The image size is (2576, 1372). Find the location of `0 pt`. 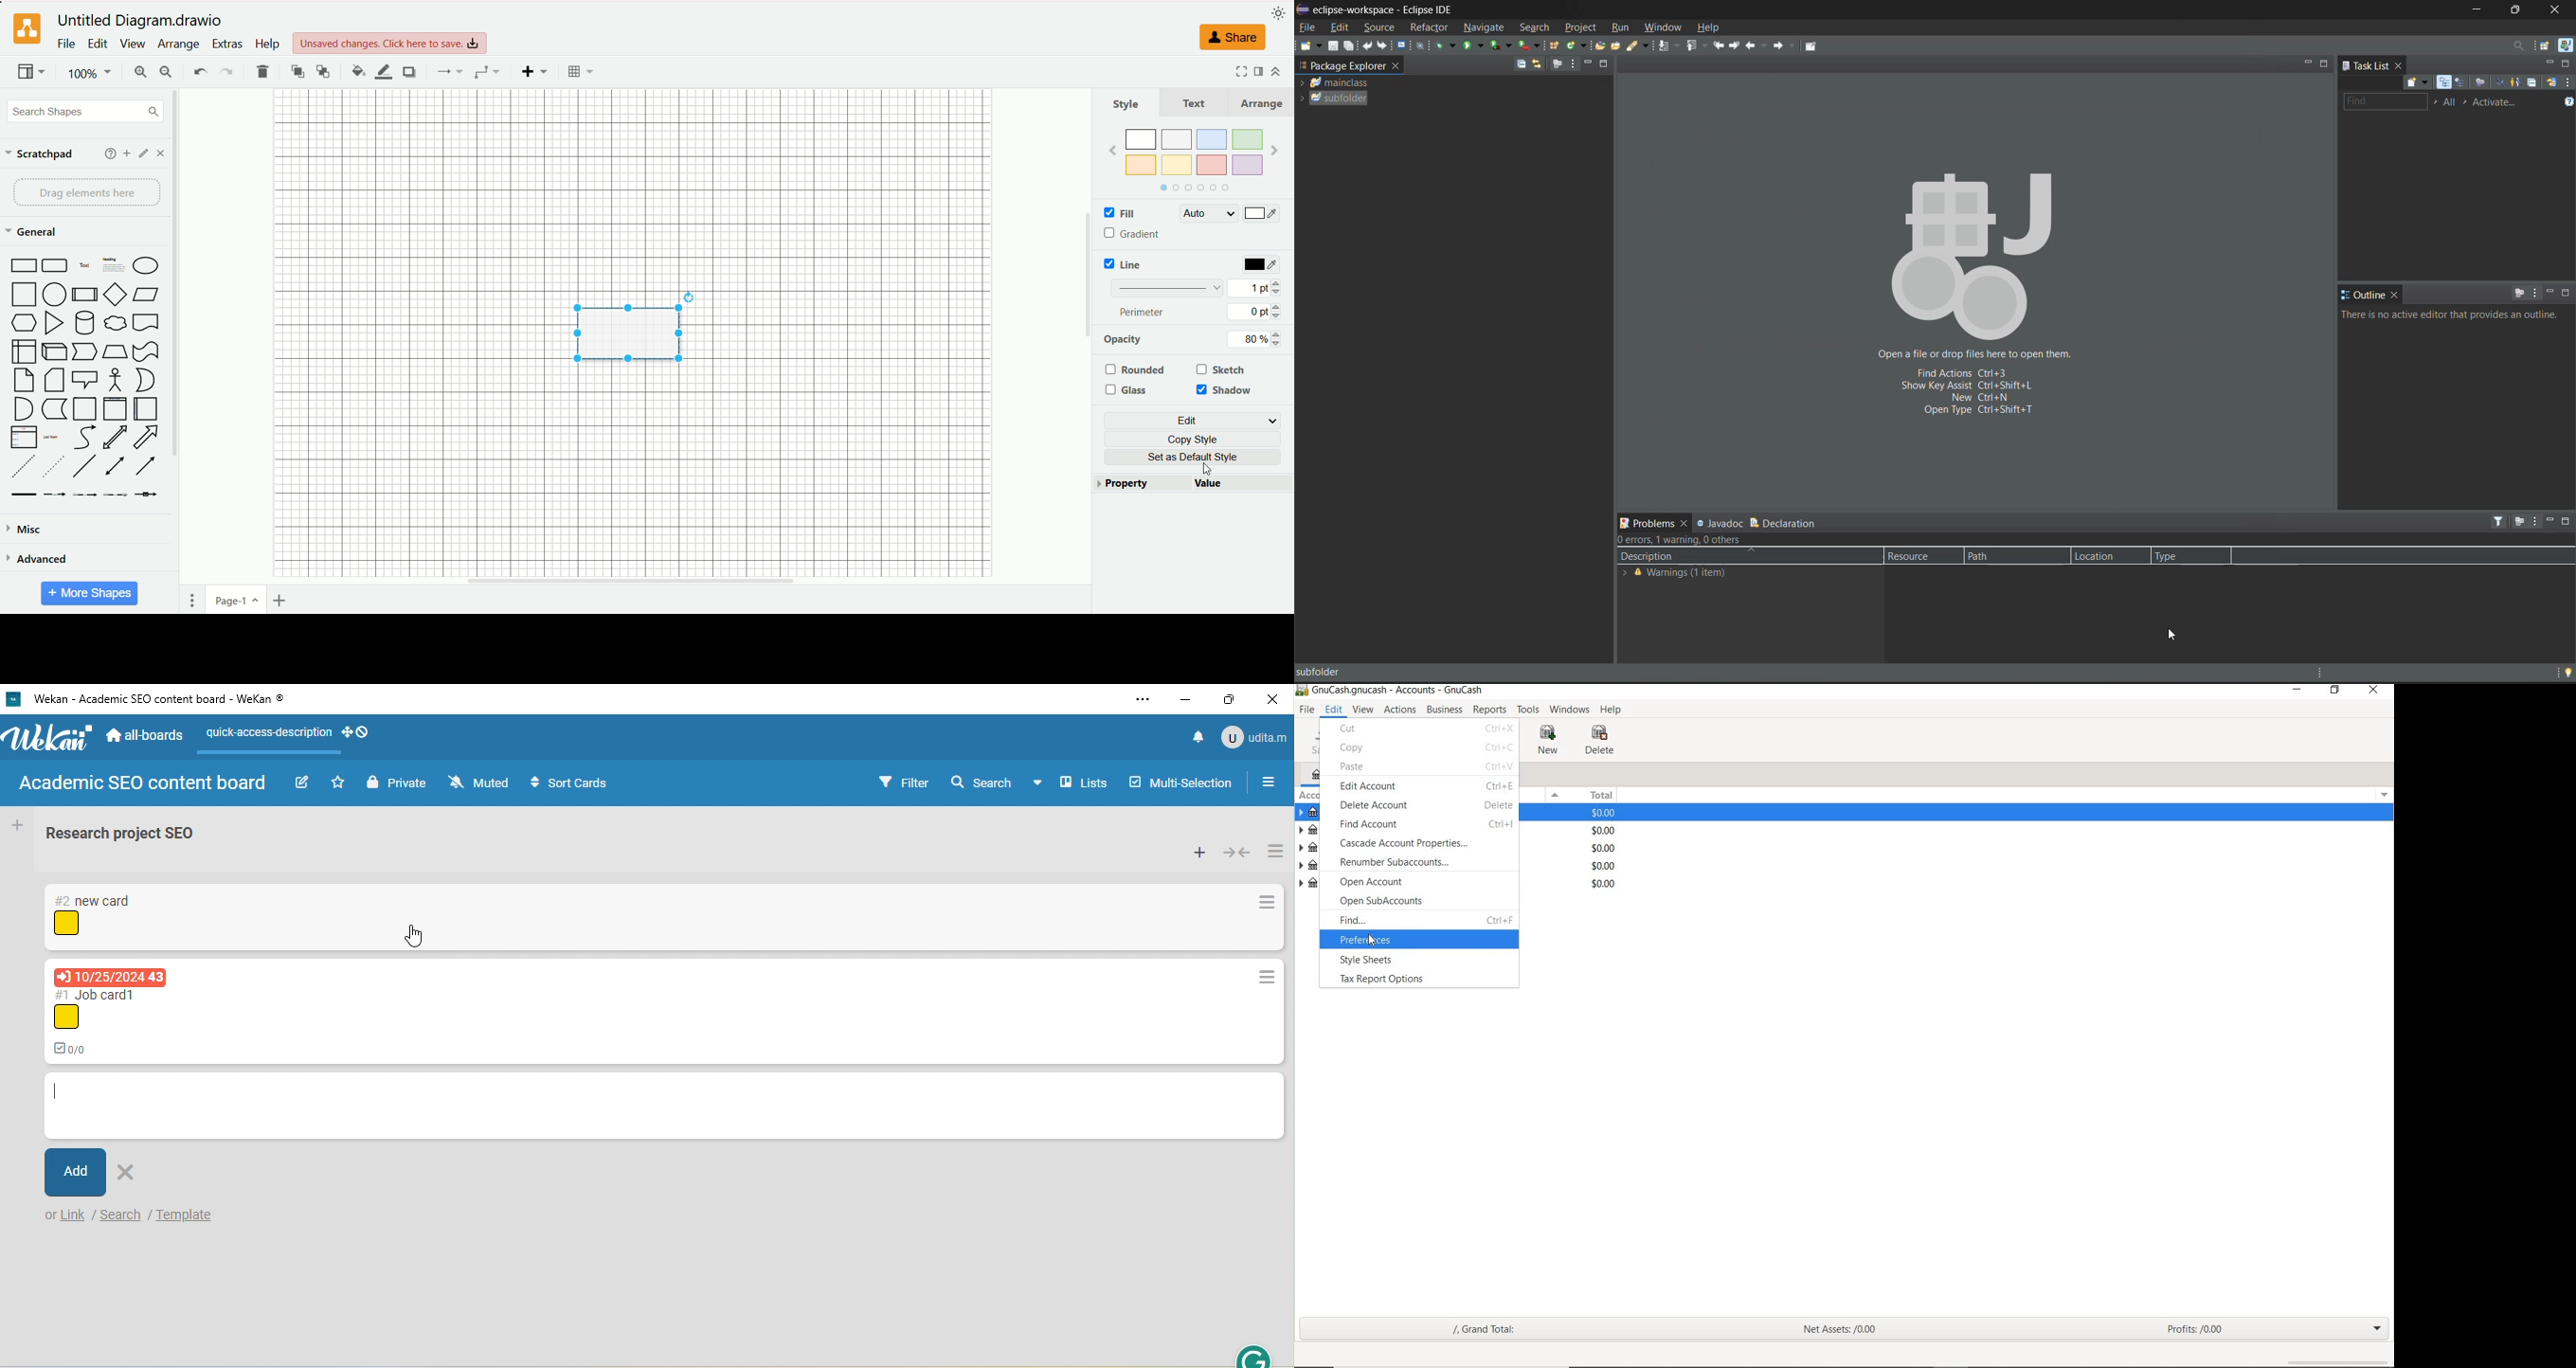

0 pt is located at coordinates (1256, 312).